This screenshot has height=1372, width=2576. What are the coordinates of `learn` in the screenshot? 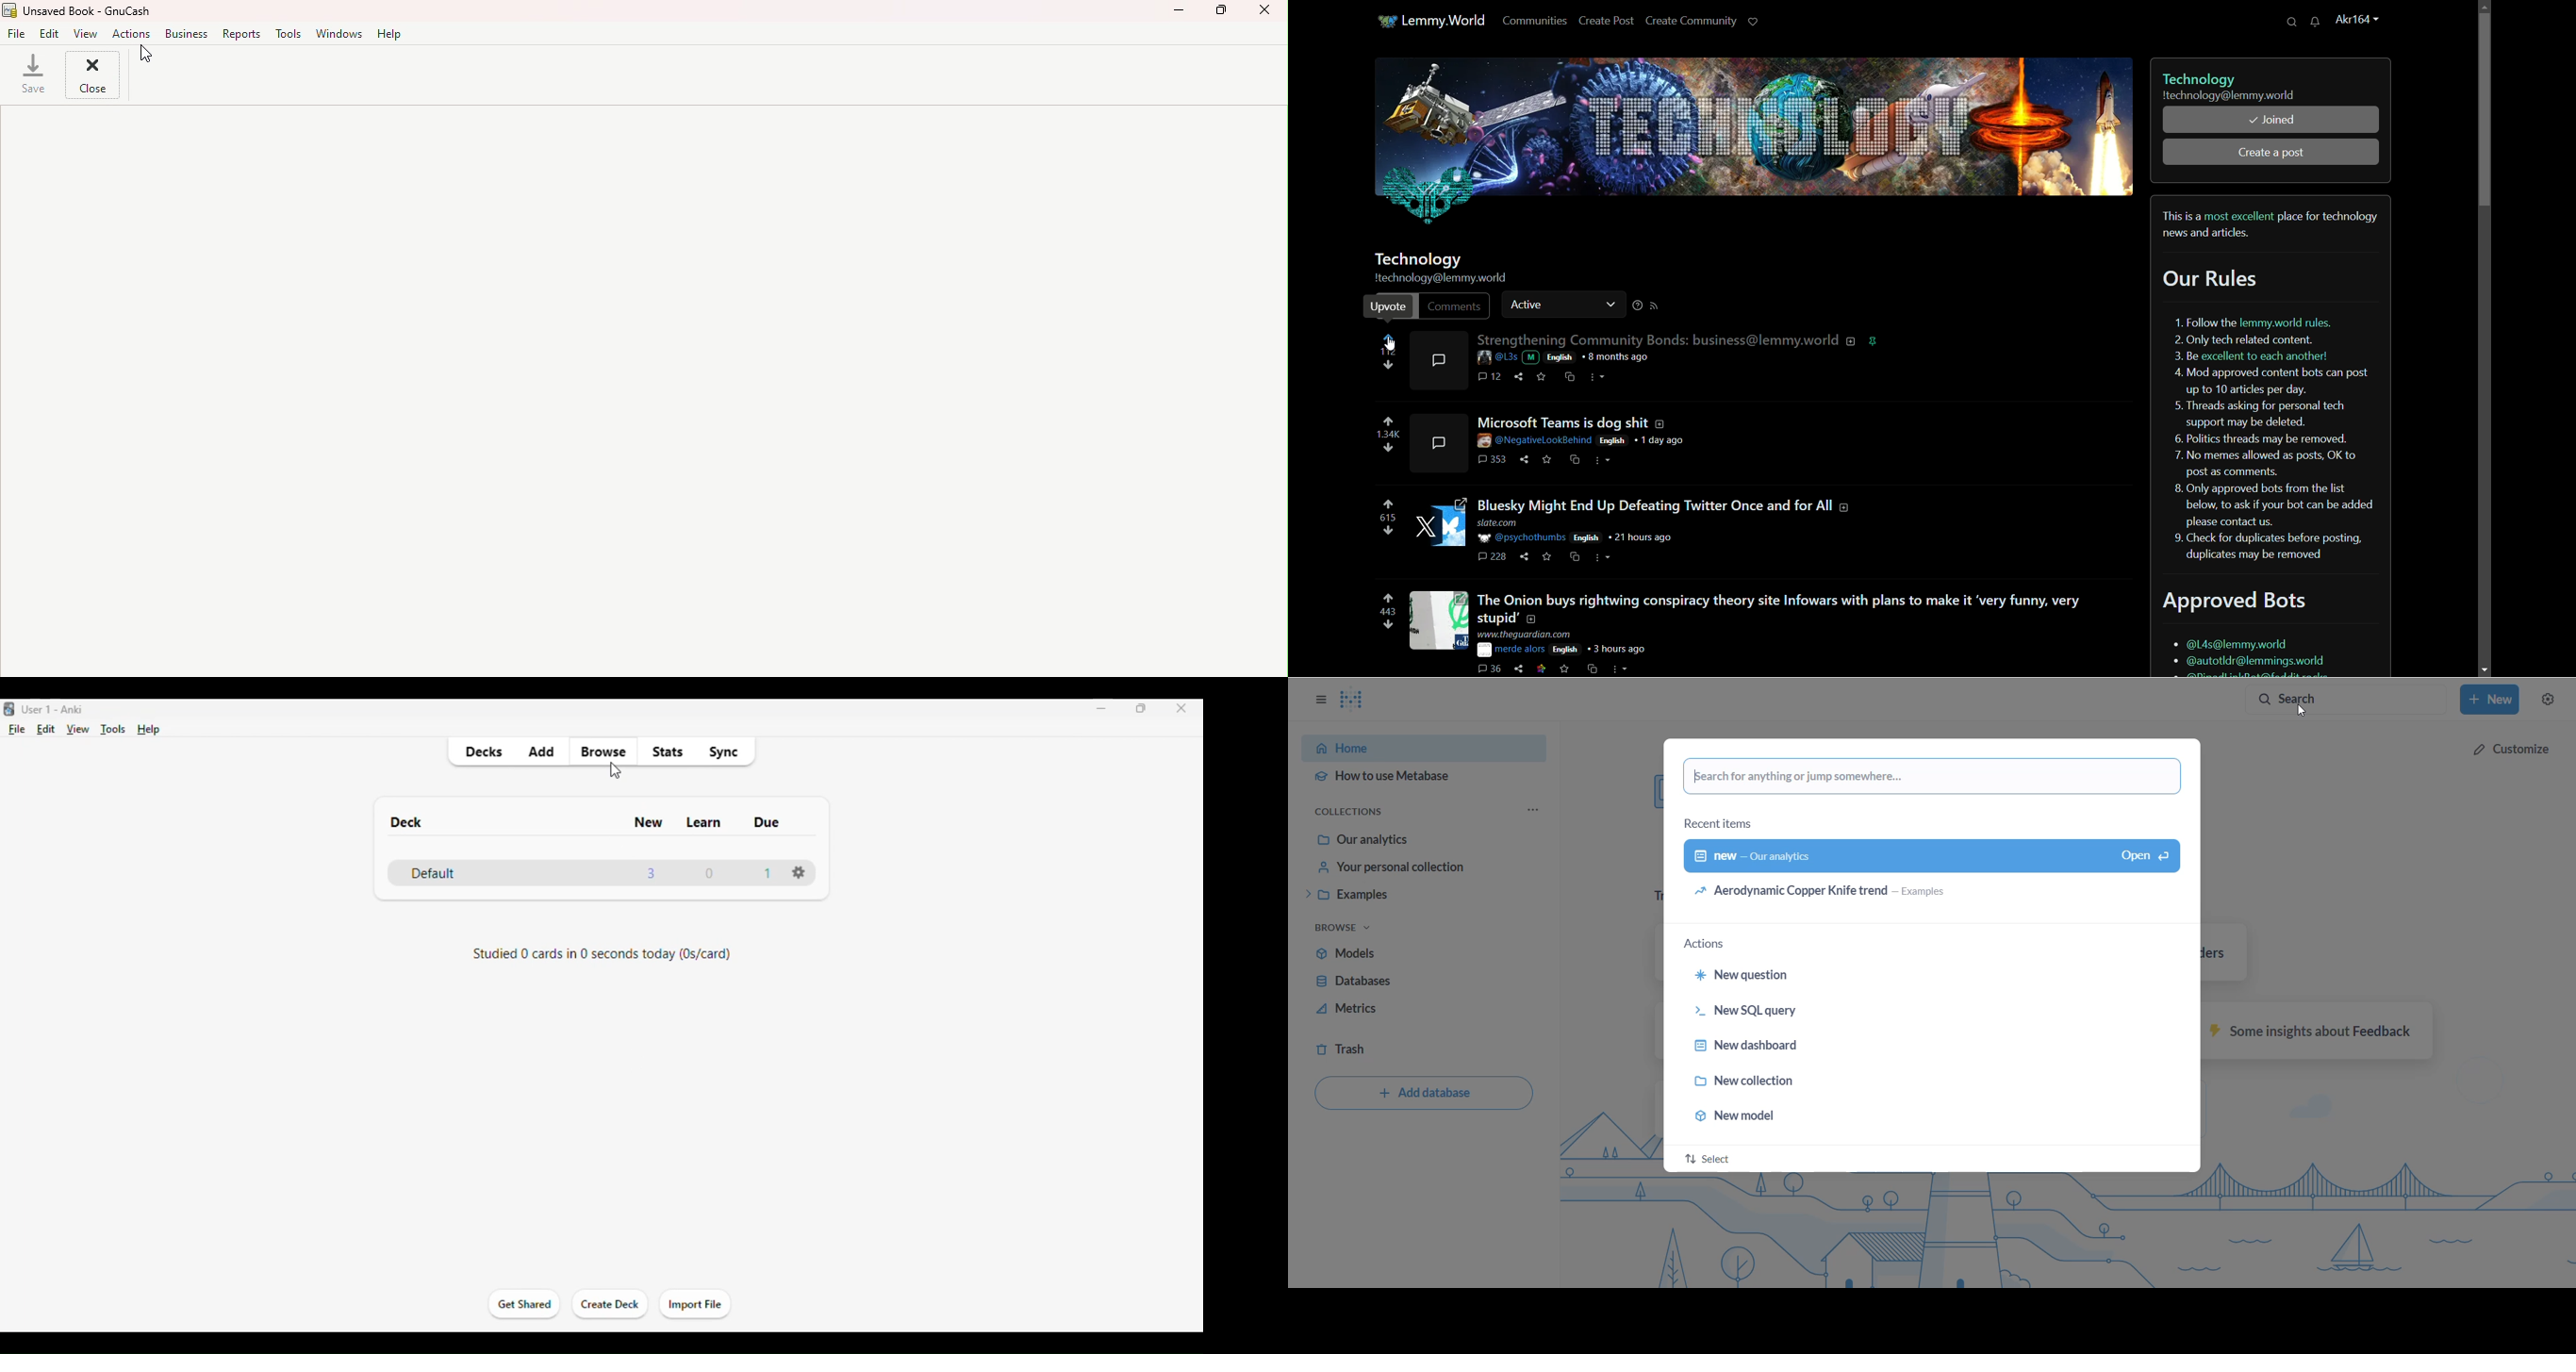 It's located at (704, 822).